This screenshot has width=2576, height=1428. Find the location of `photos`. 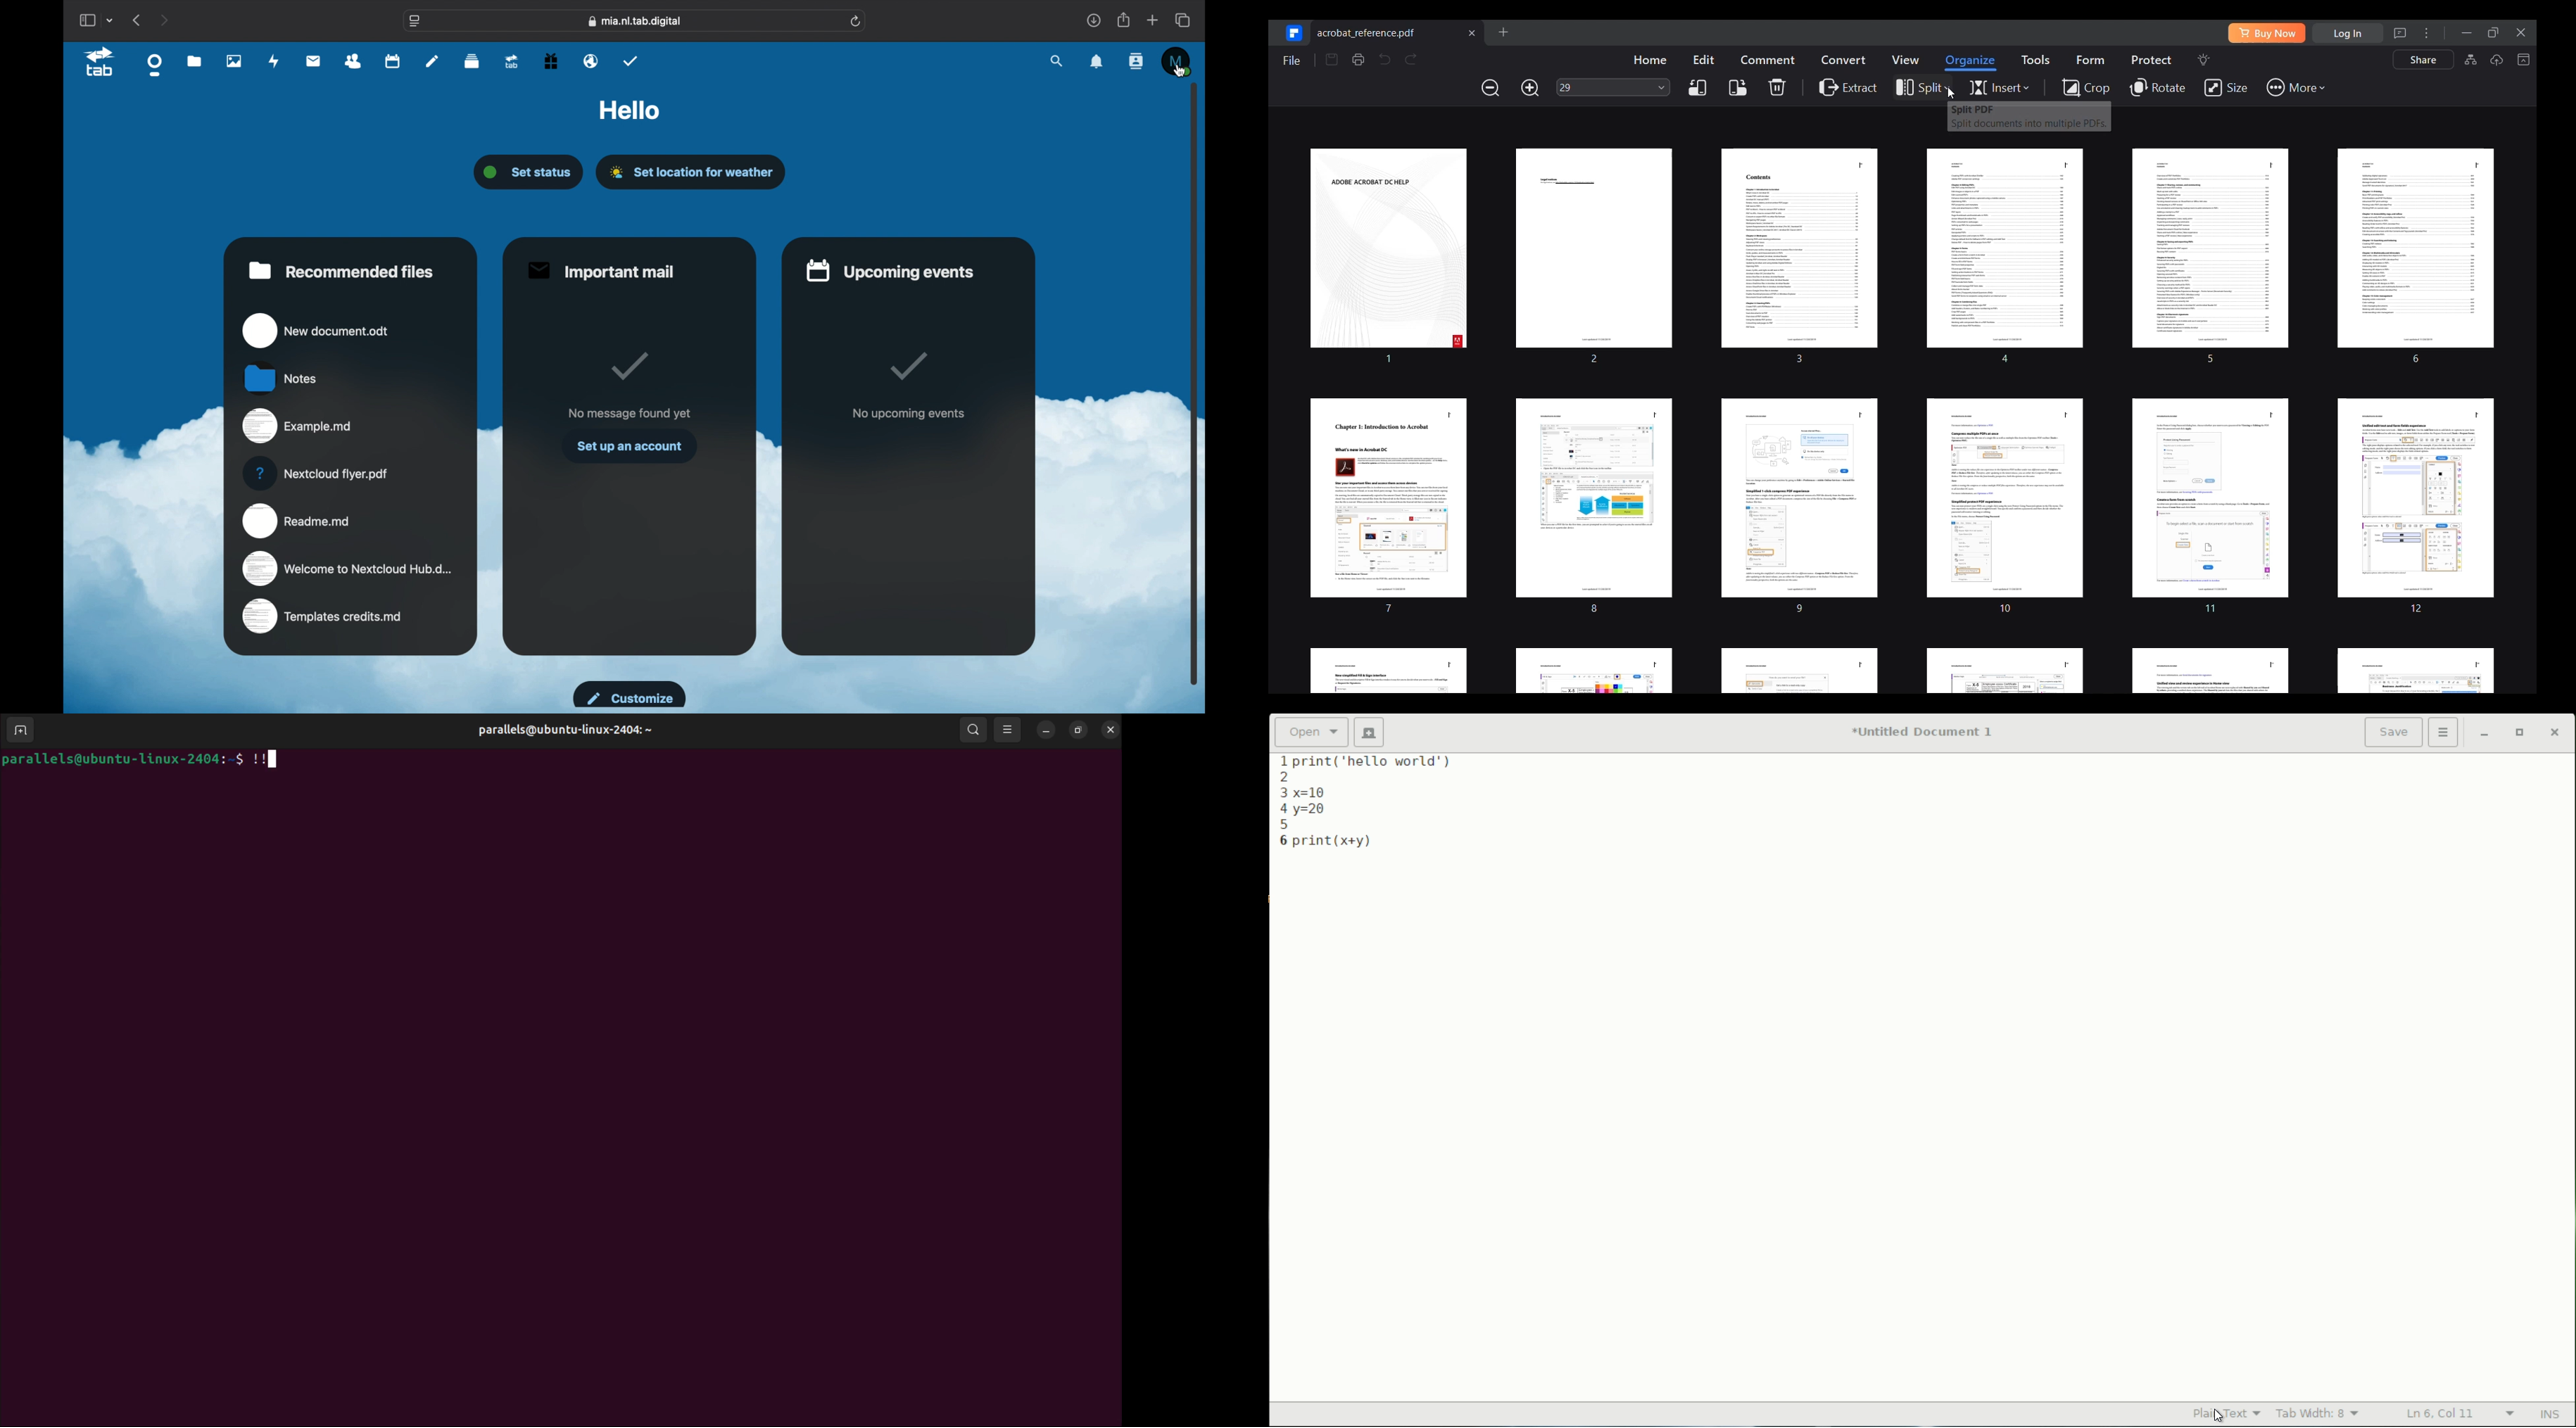

photos is located at coordinates (235, 61).